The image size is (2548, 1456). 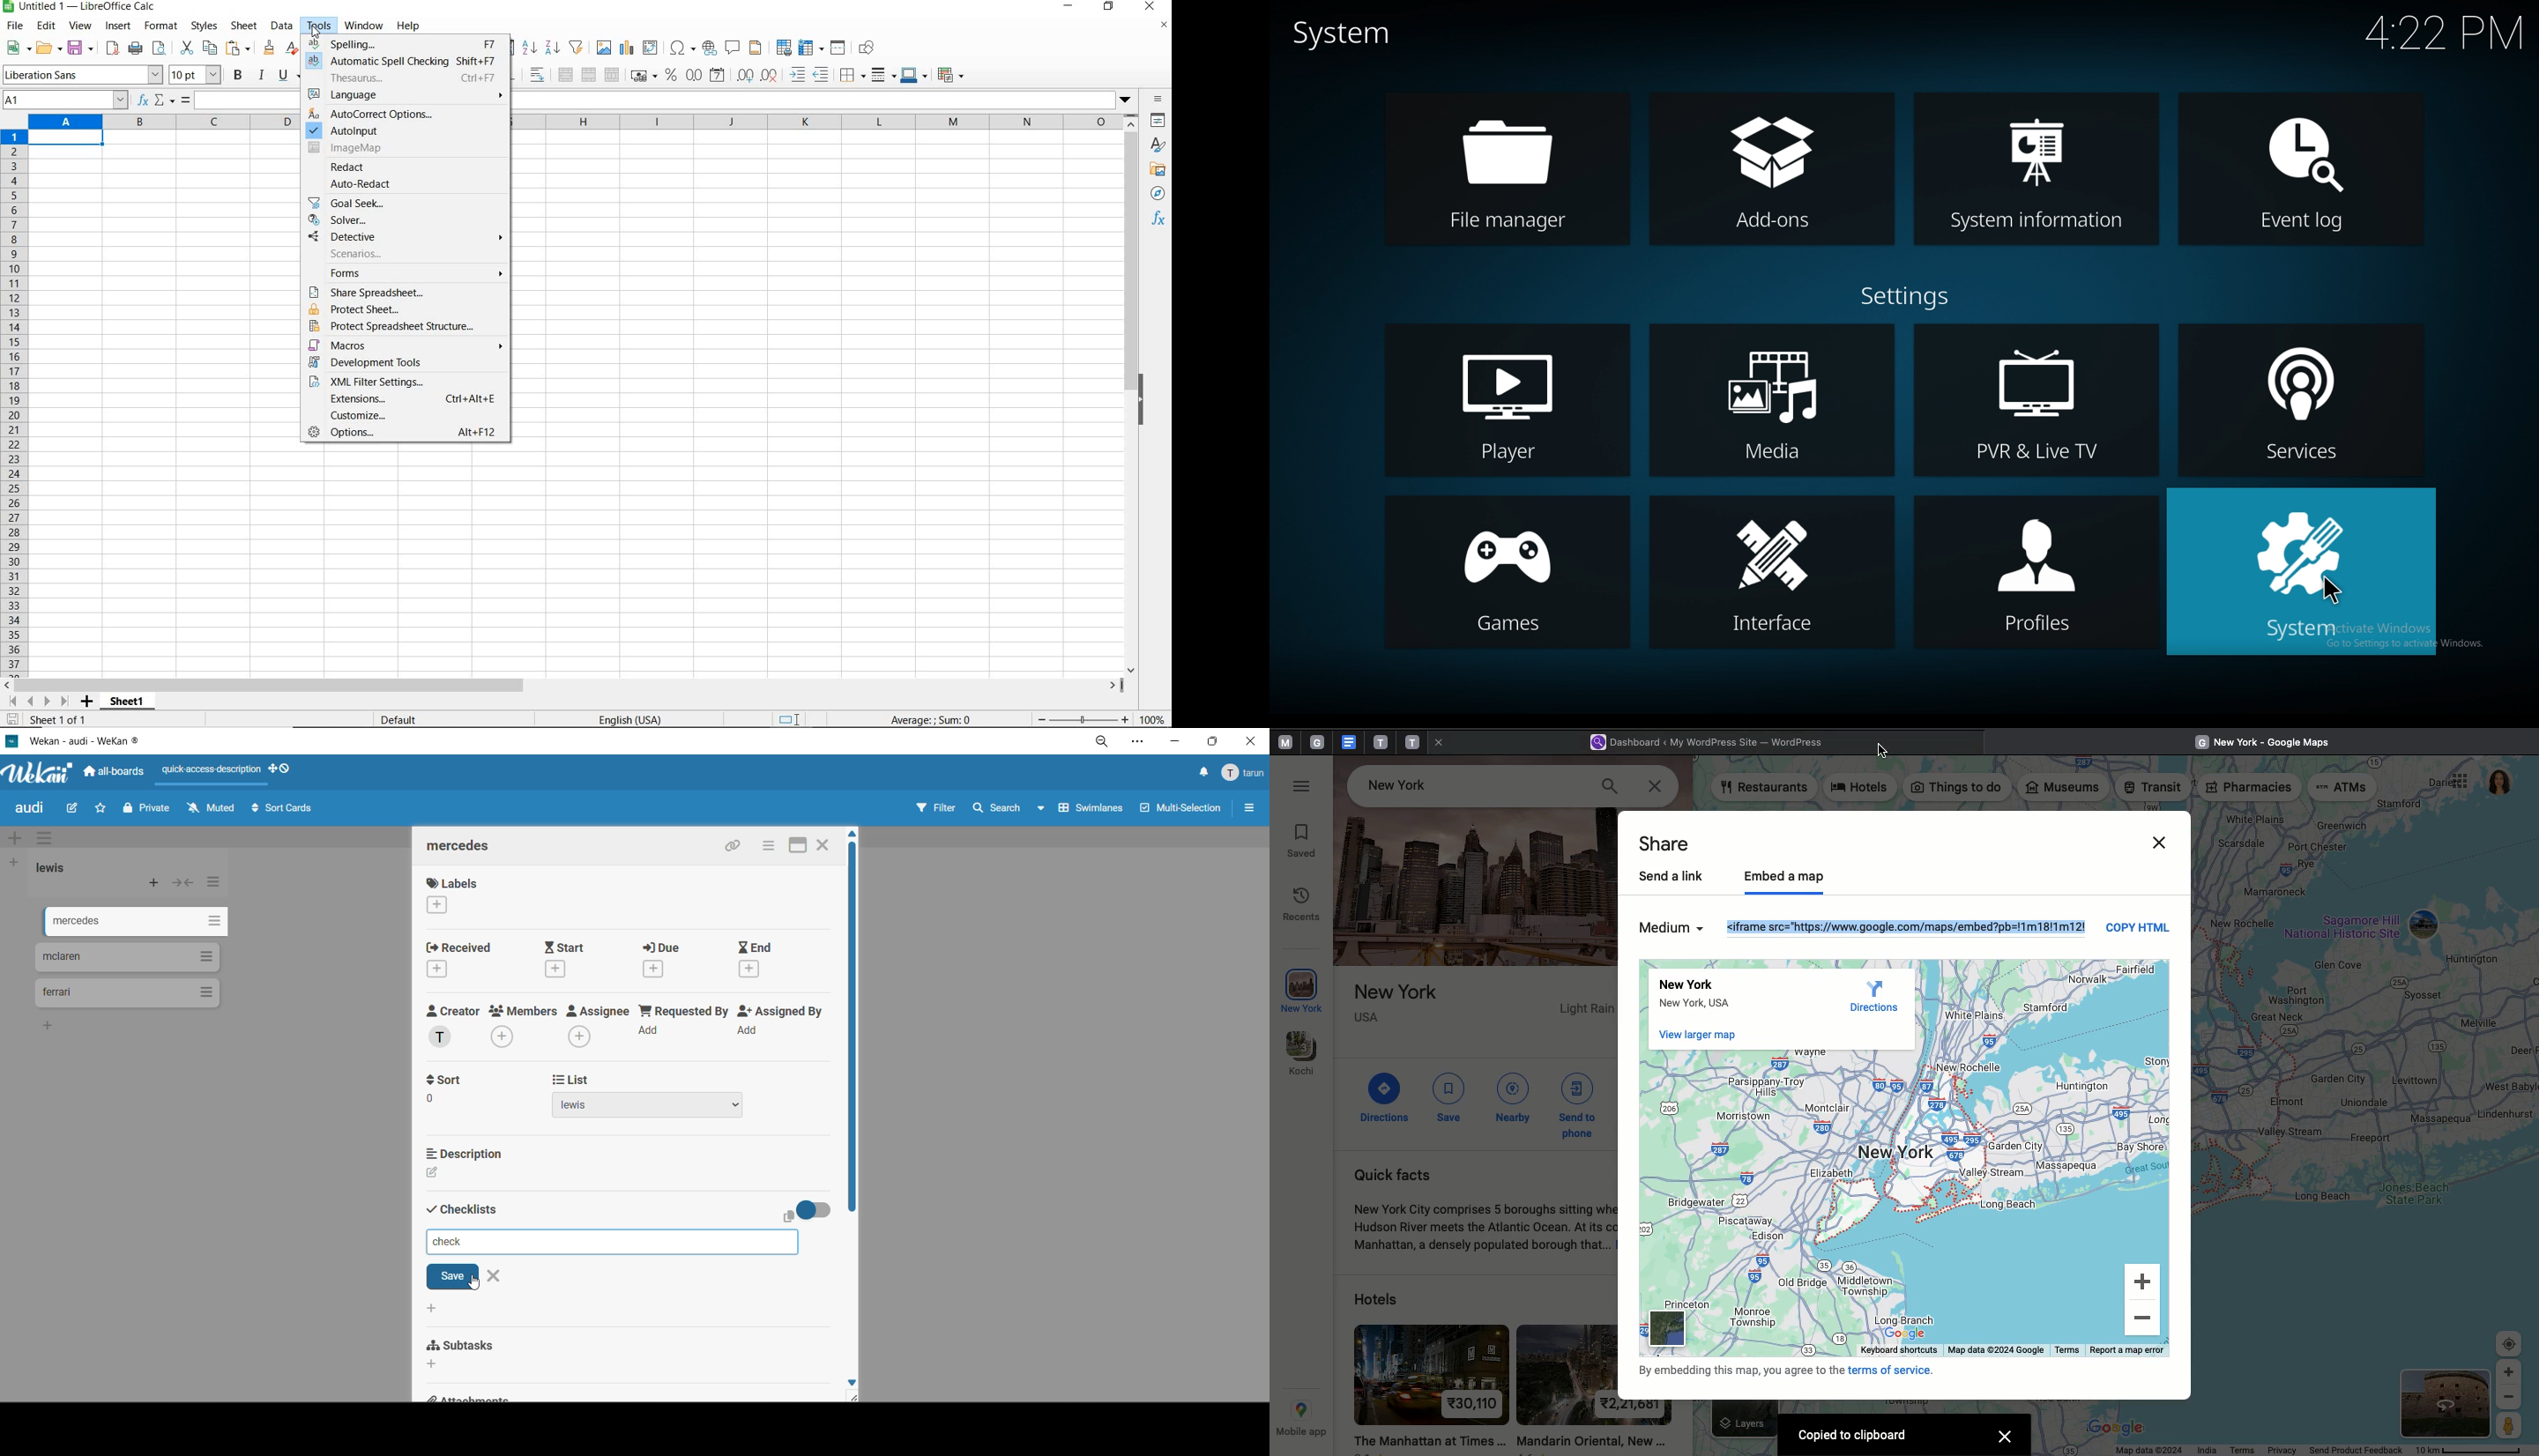 I want to click on Zoom out, so click(x=2509, y=1399).